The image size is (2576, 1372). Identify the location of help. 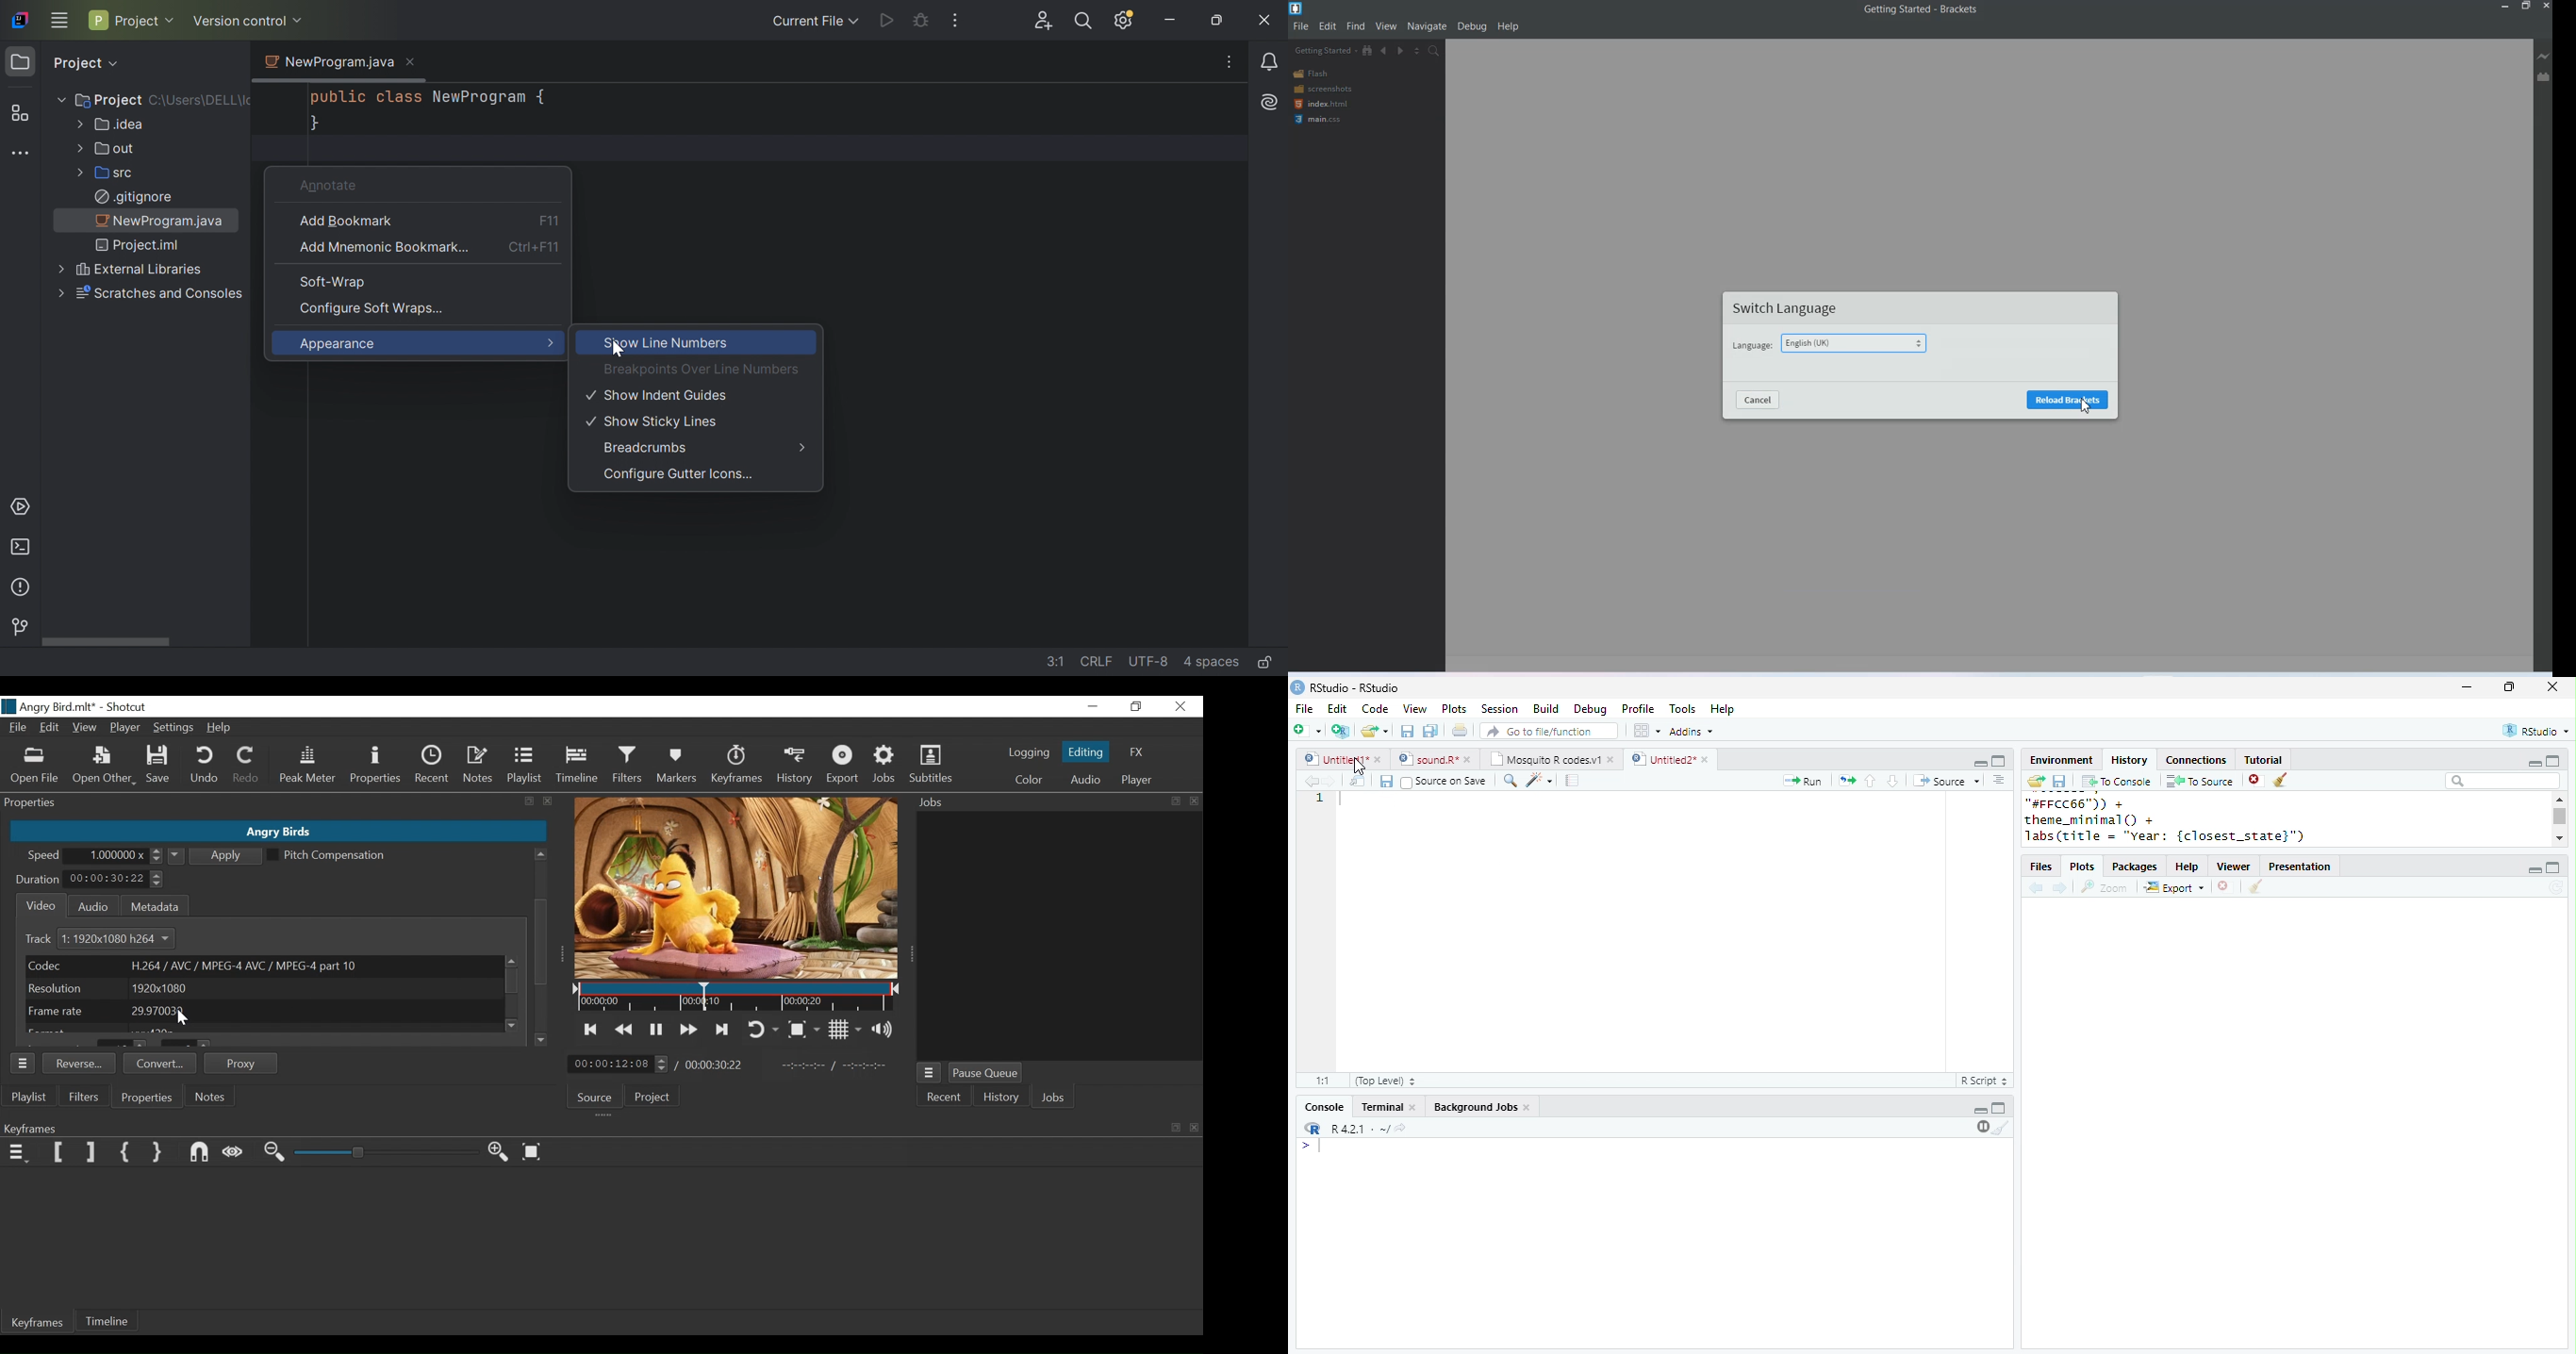
(2188, 867).